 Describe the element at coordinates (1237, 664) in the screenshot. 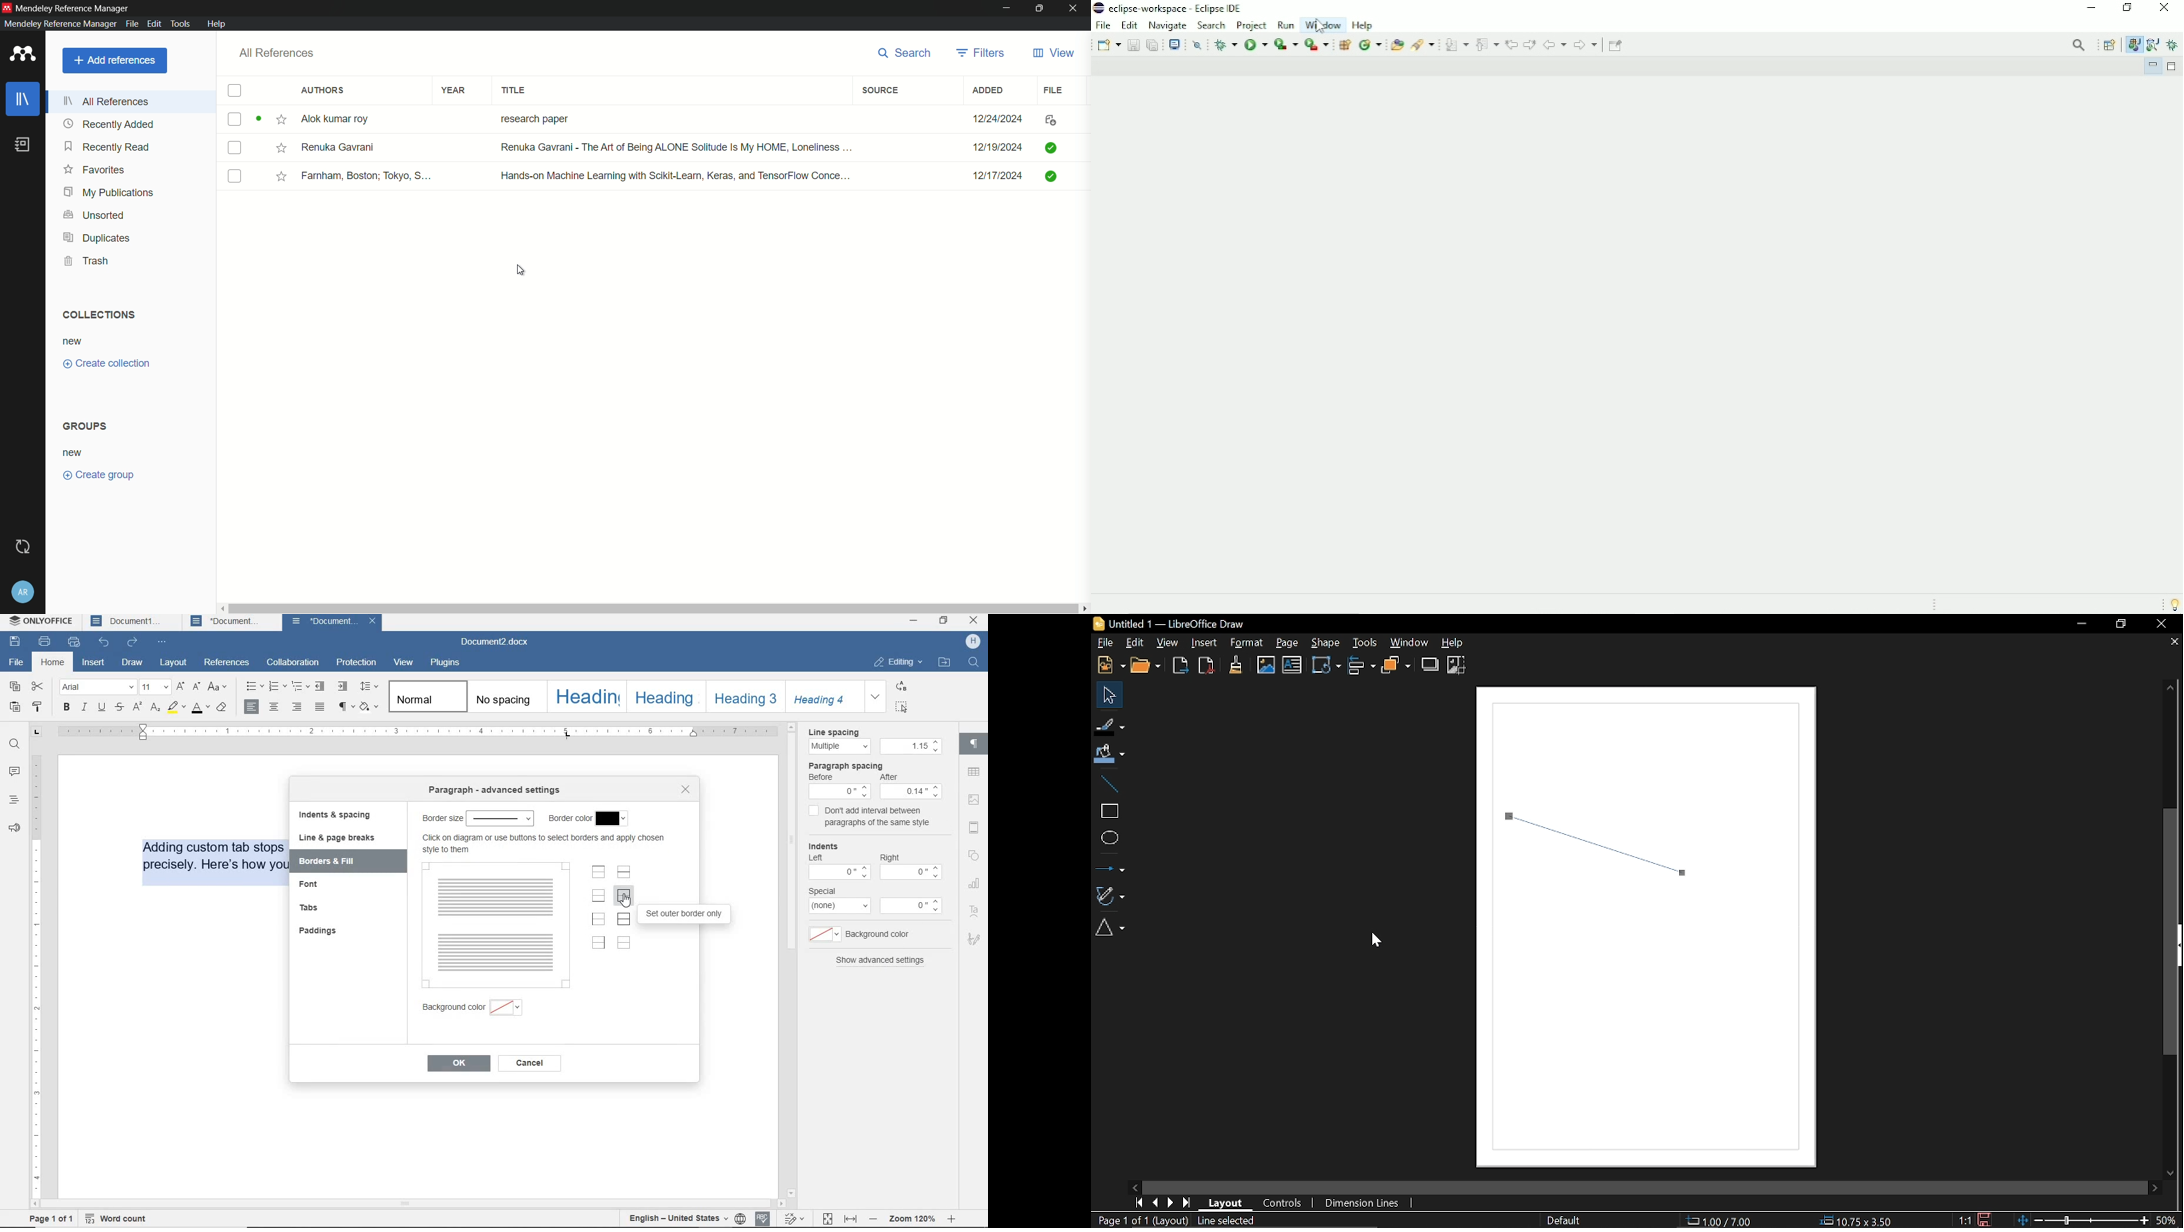

I see `Clone` at that location.